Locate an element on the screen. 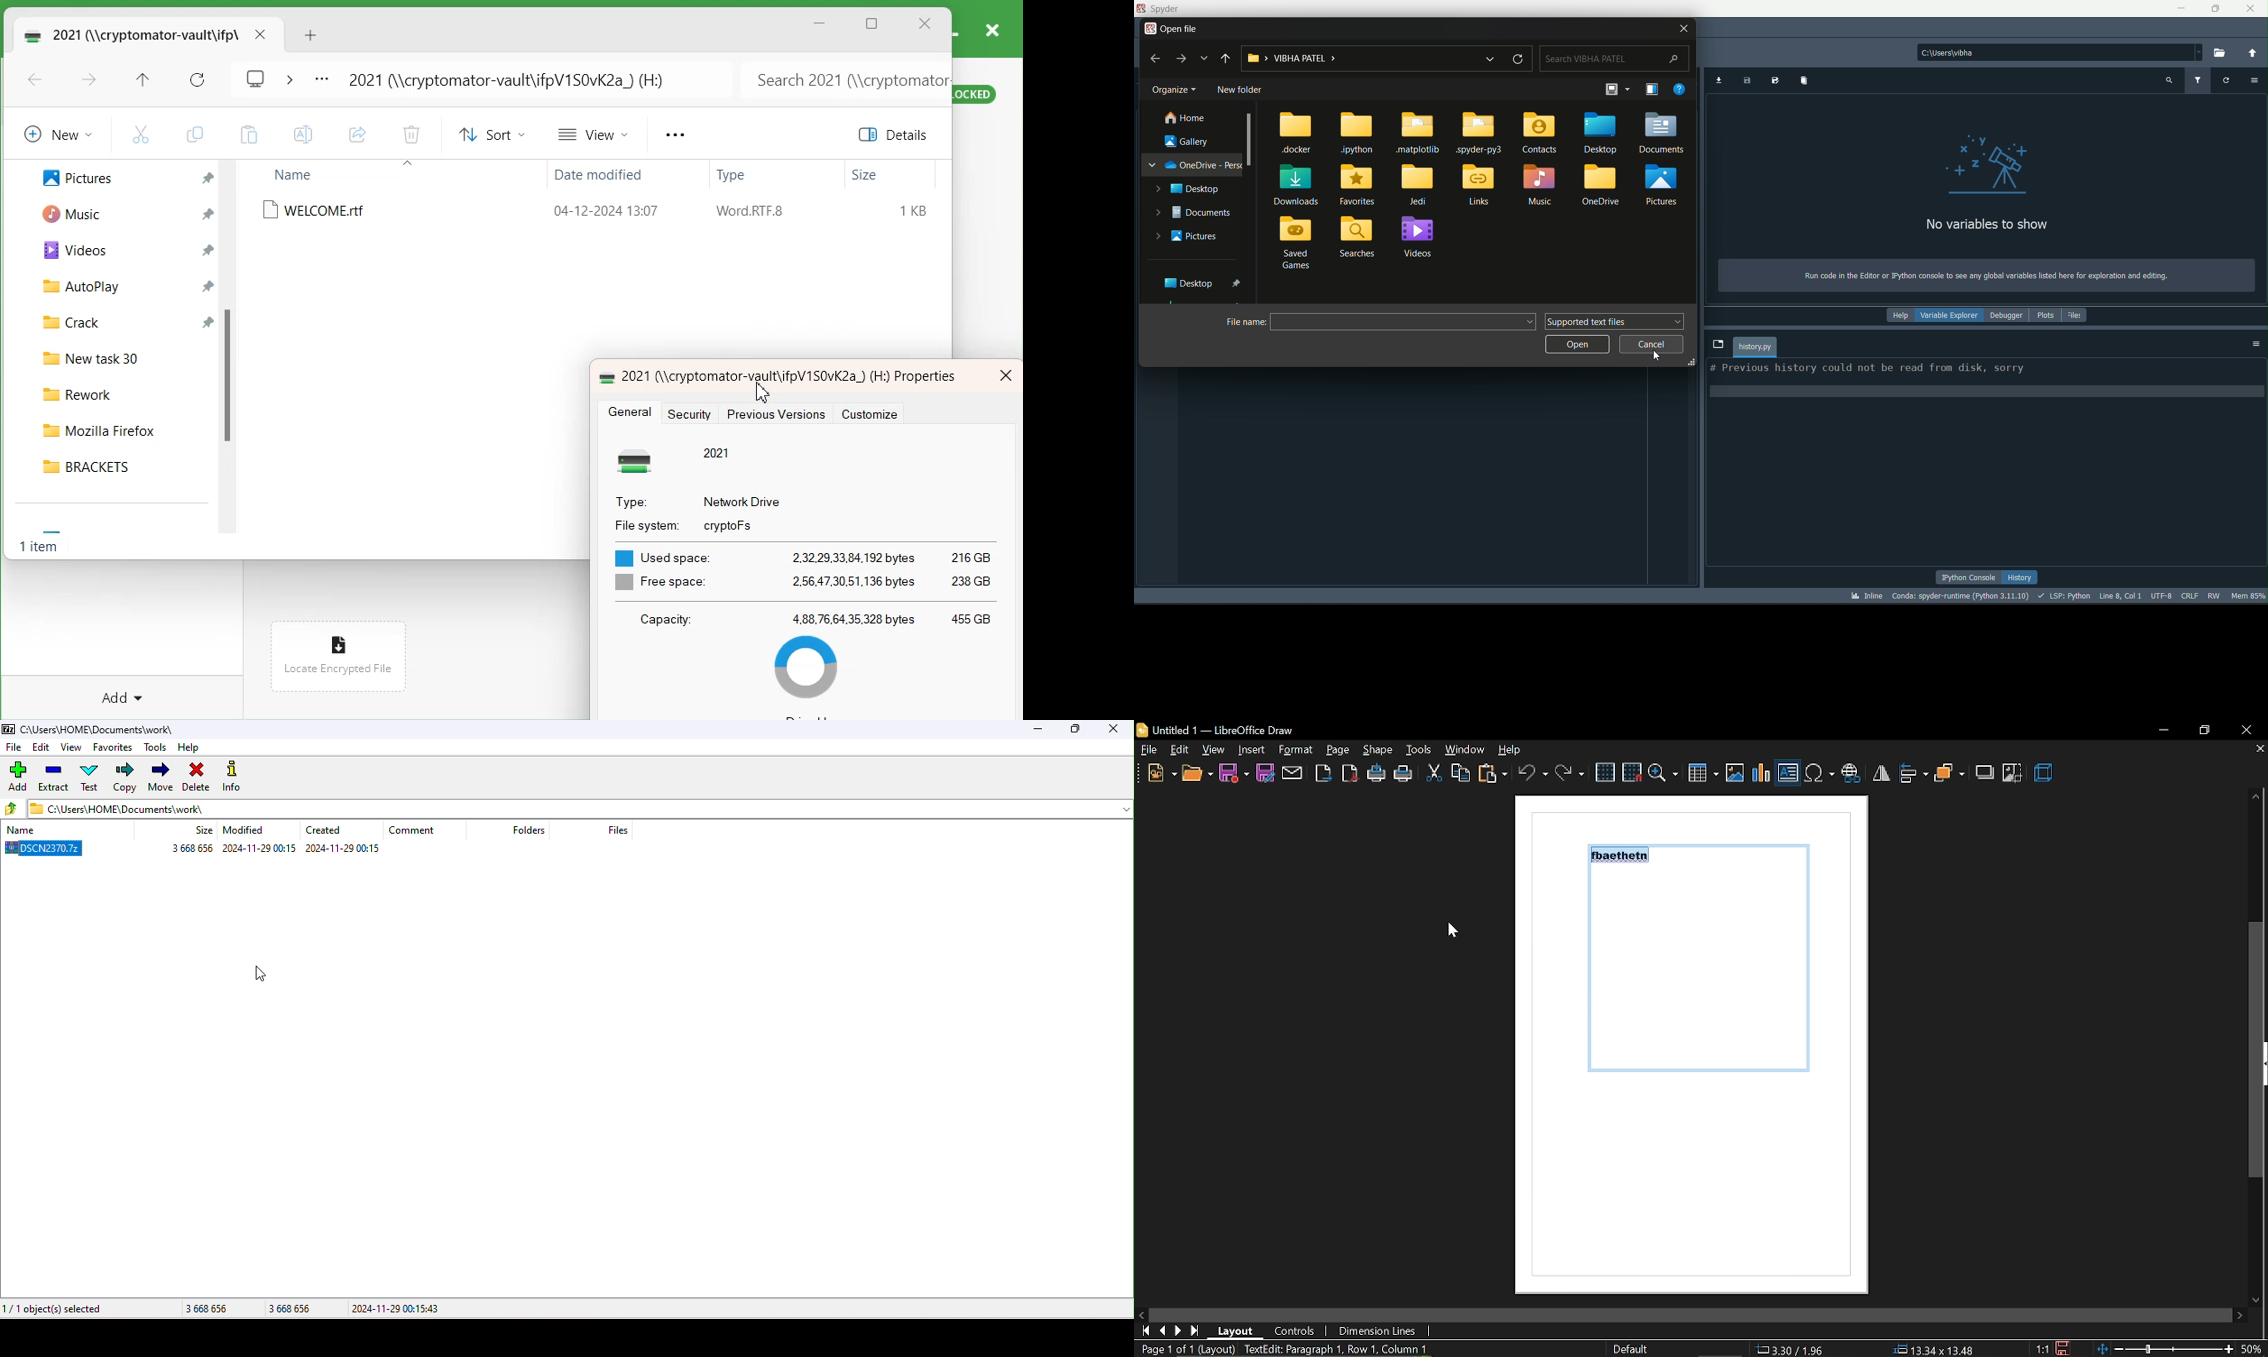 Image resolution: width=2268 pixels, height=1372 pixels. downloads is located at coordinates (1296, 185).